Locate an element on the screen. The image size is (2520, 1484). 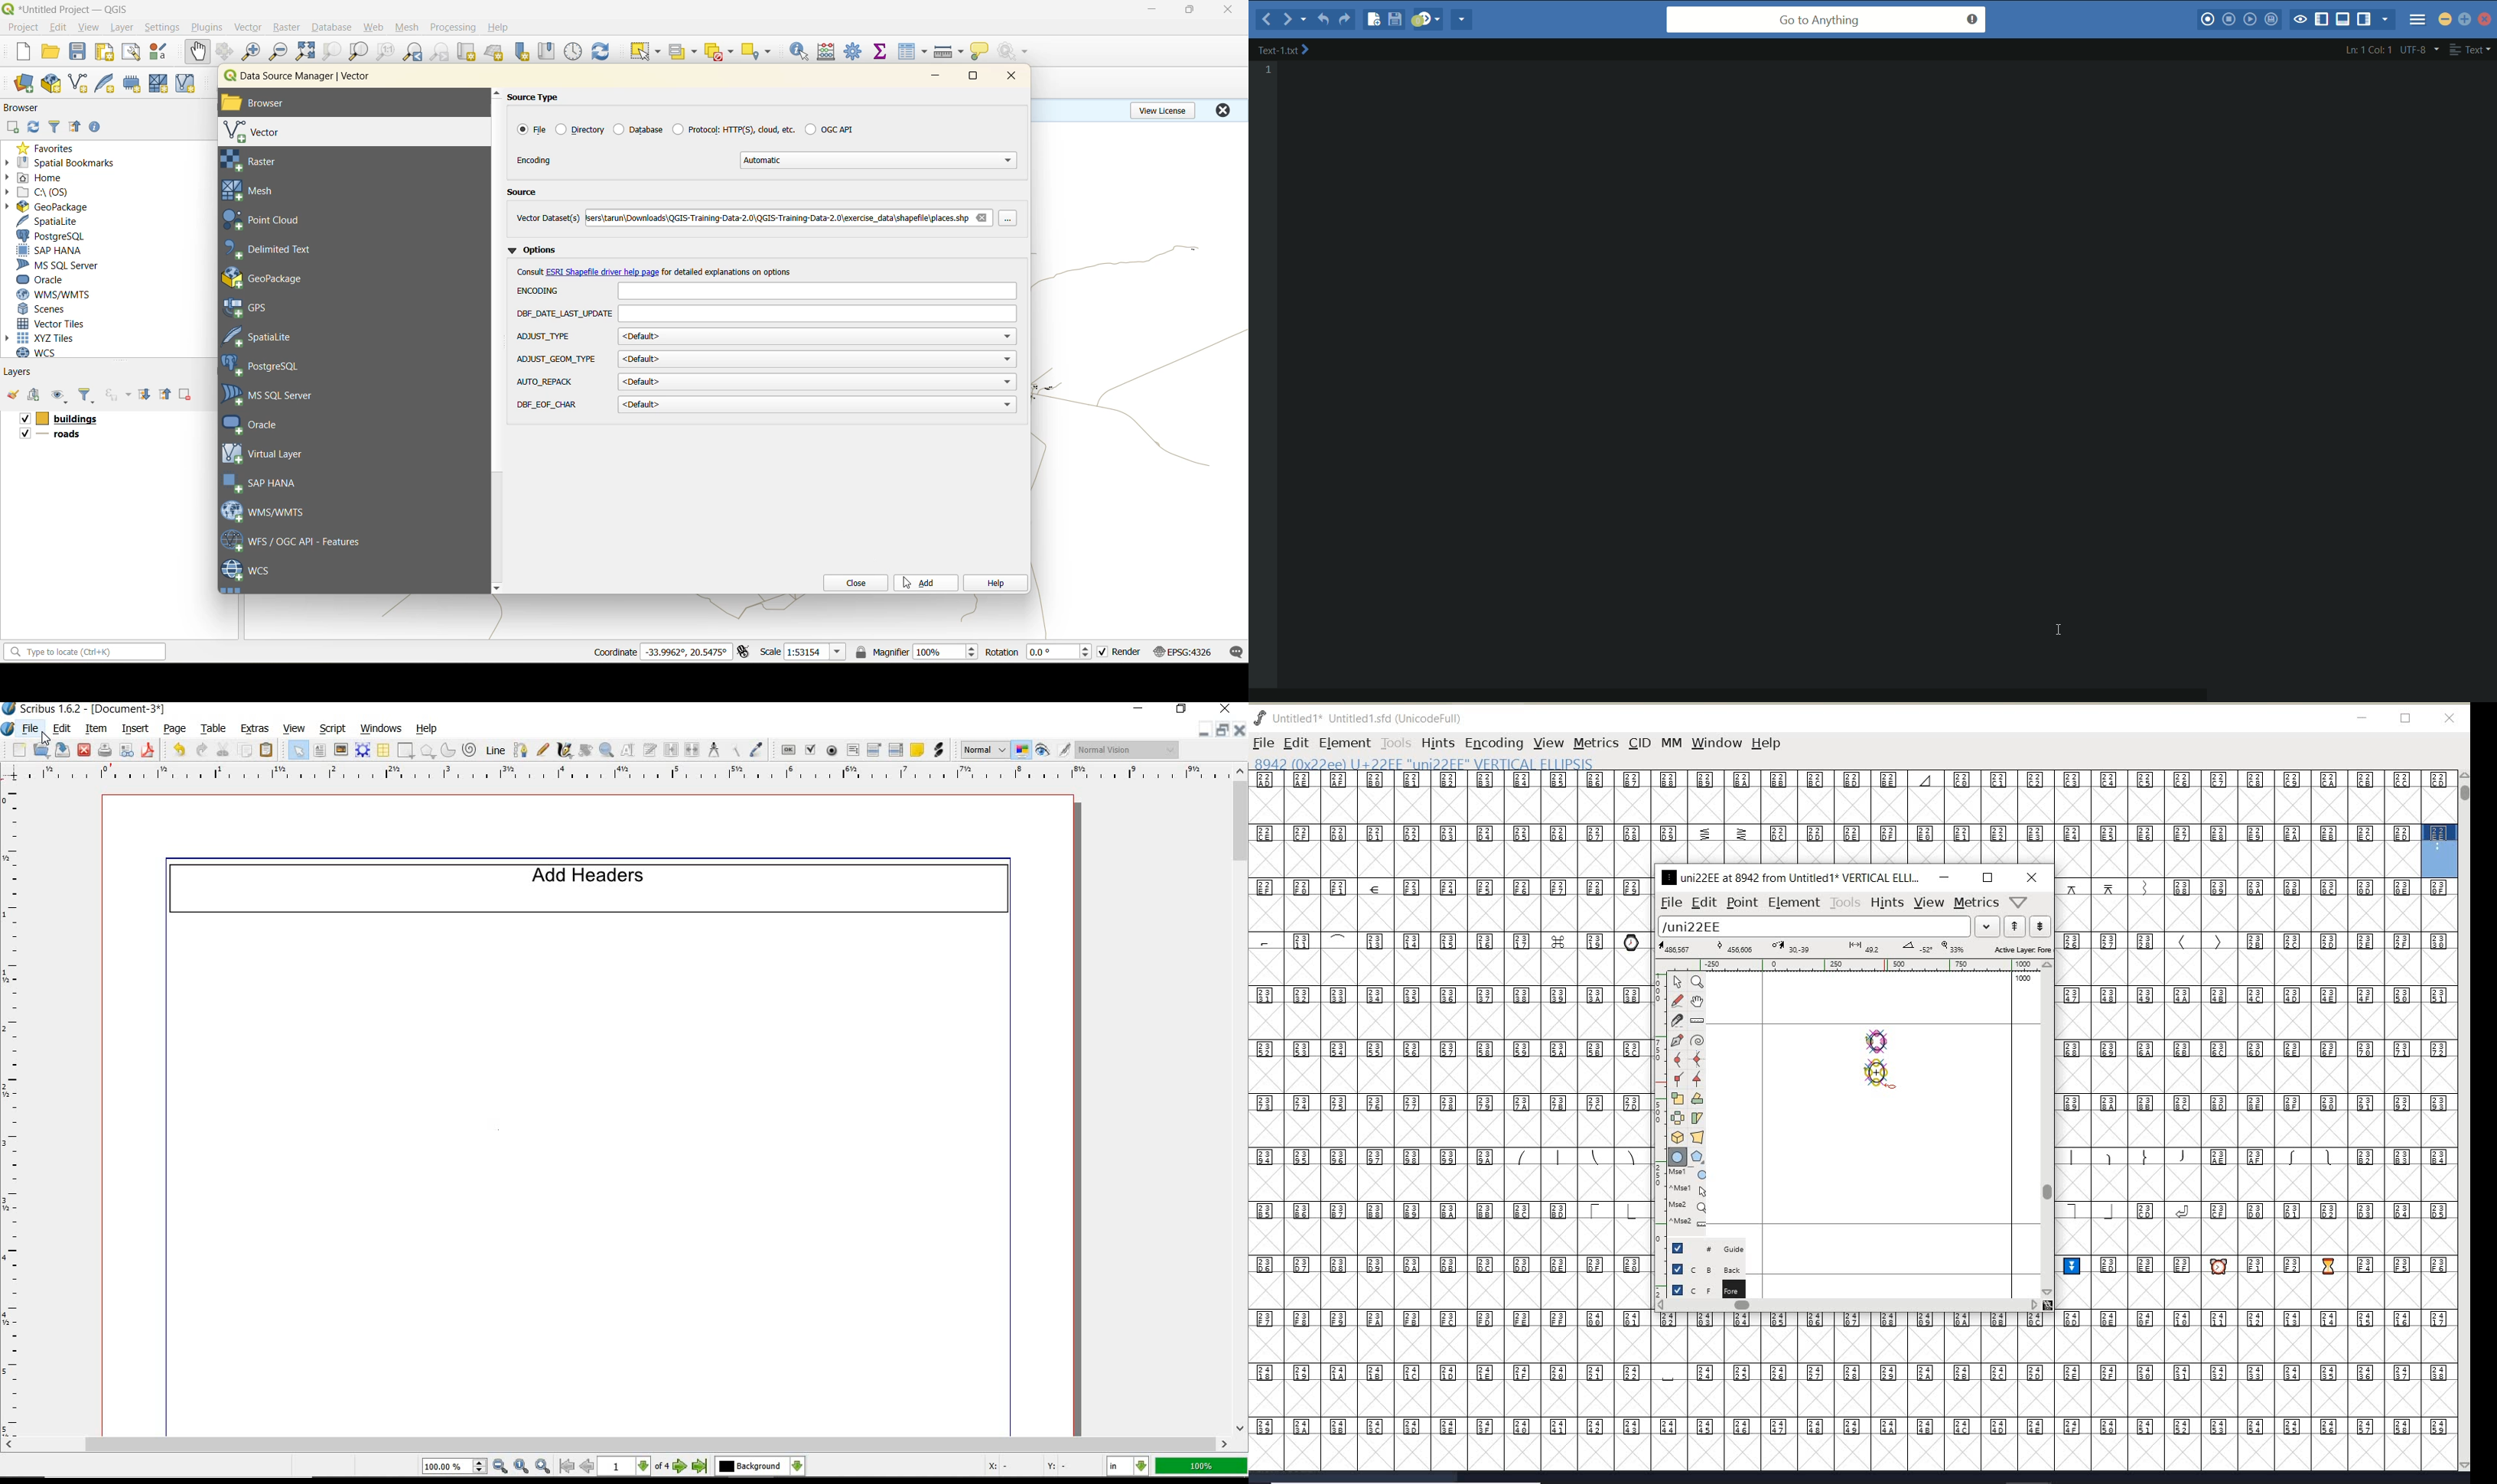
cut is located at coordinates (222, 750).